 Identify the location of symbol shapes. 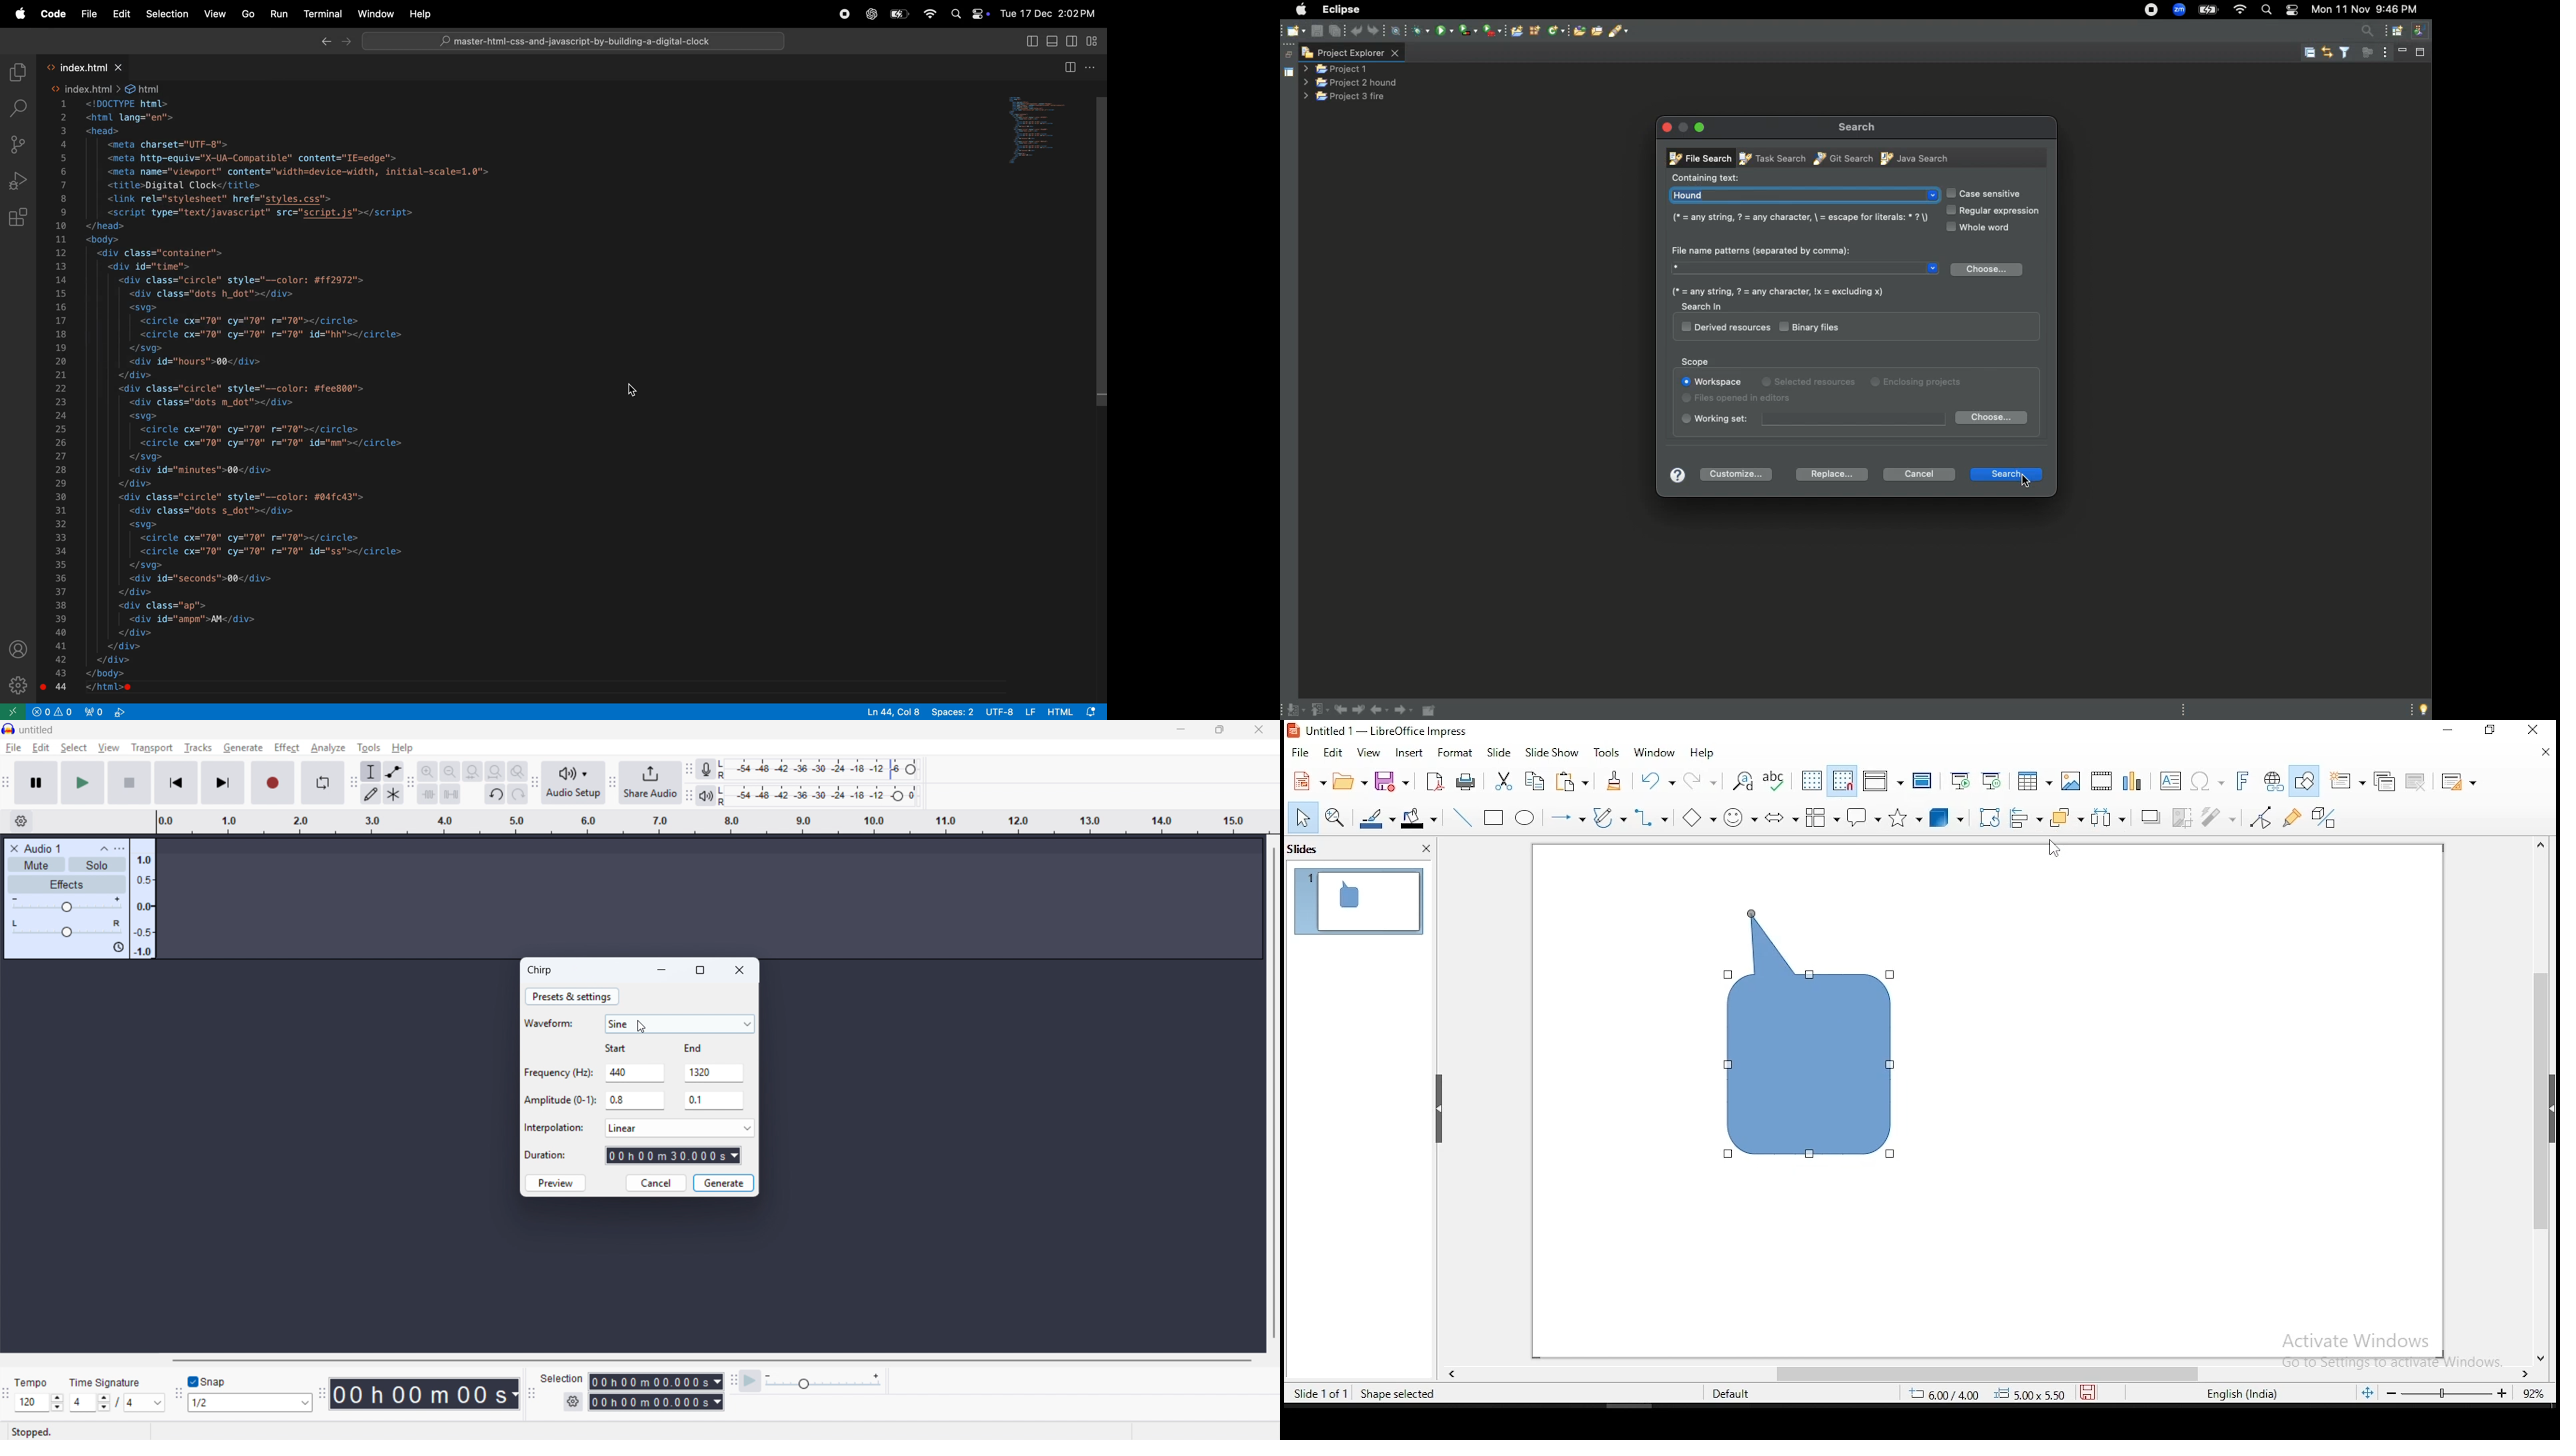
(1738, 815).